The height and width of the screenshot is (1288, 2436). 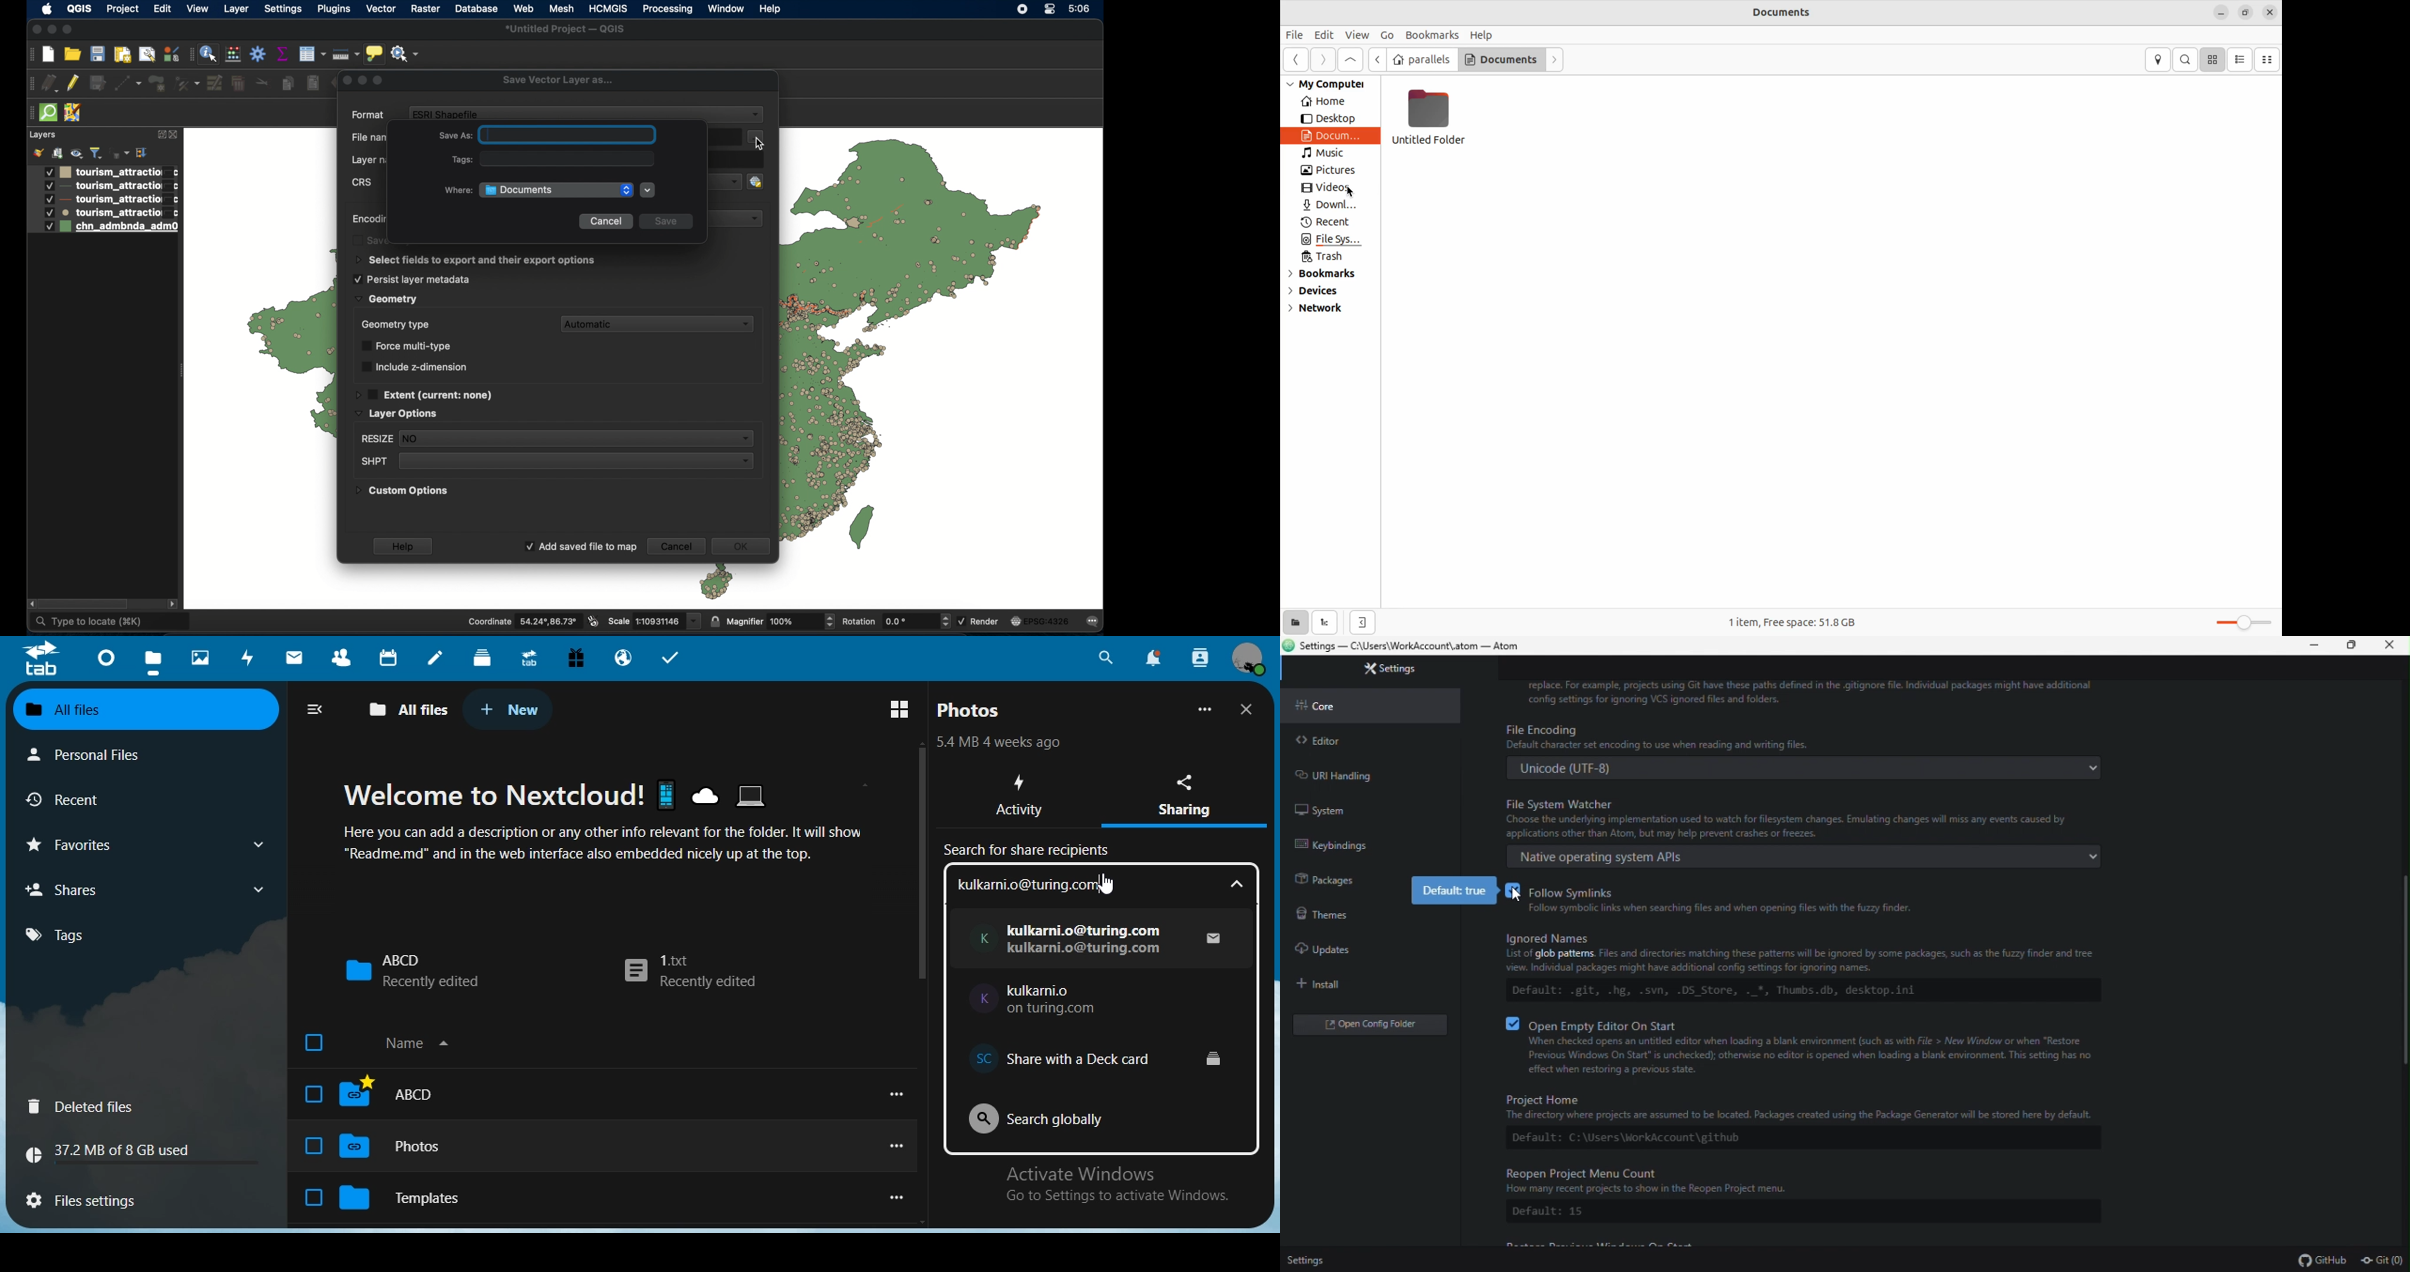 I want to click on save edits, so click(x=98, y=83).